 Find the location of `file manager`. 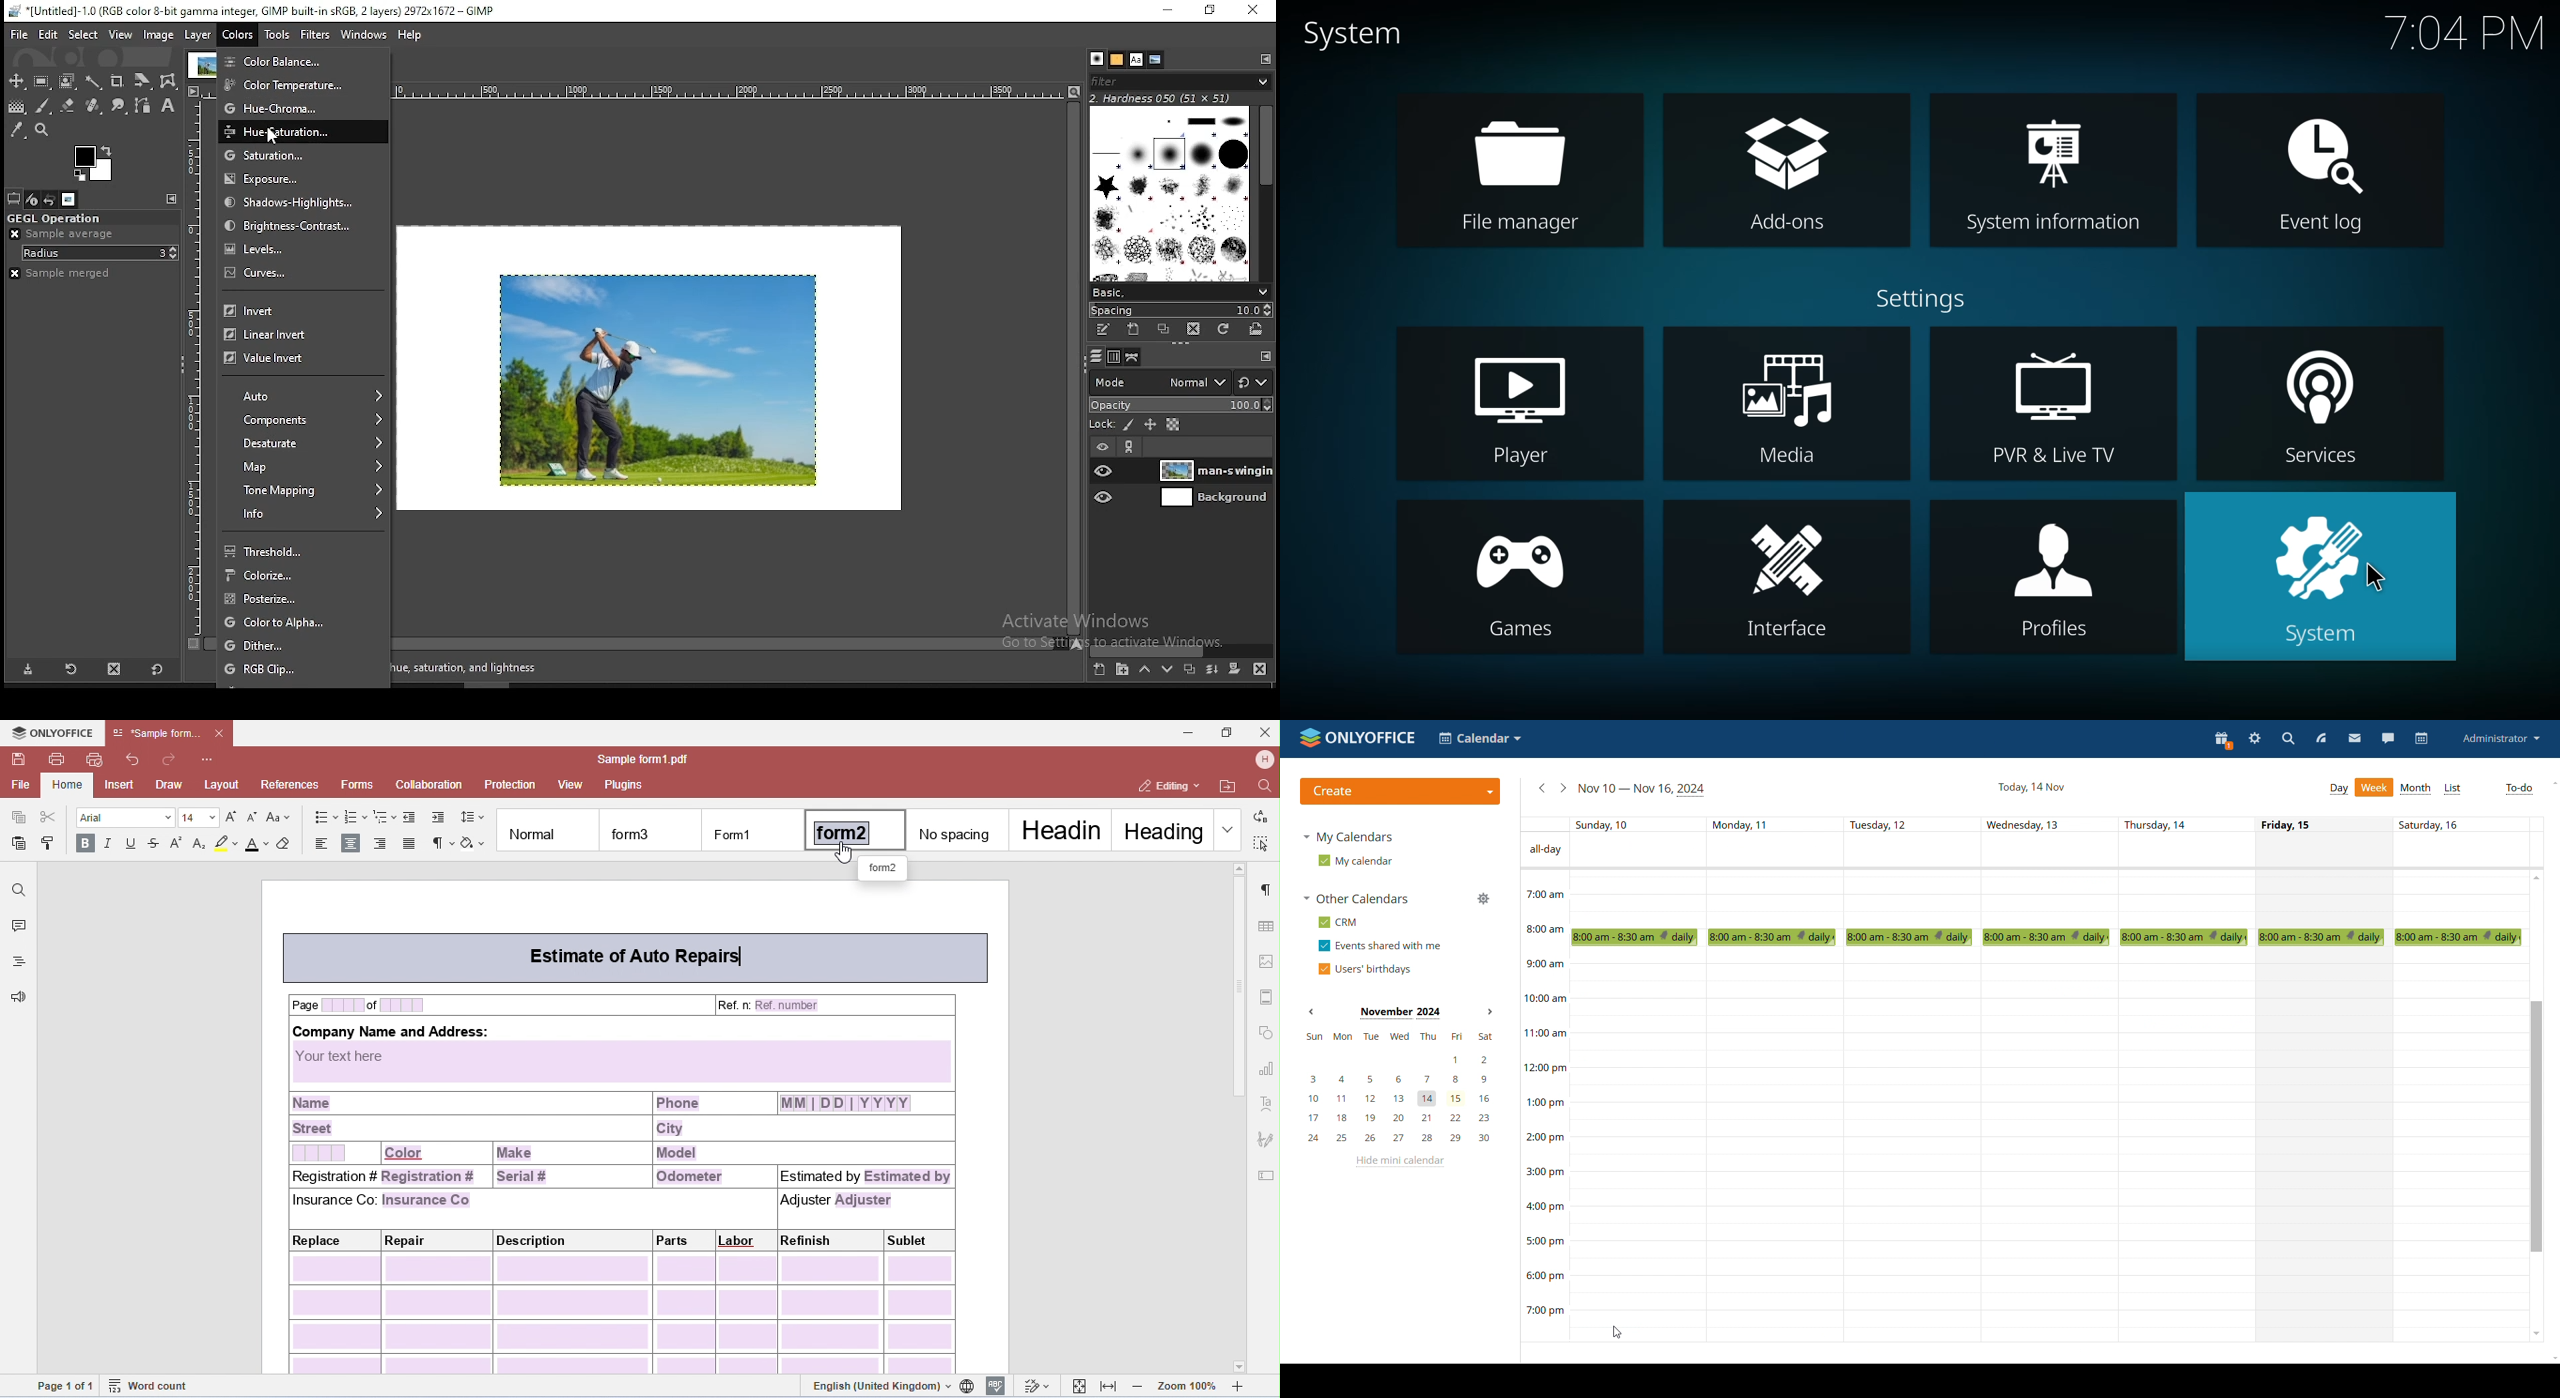

file manager is located at coordinates (1517, 172).